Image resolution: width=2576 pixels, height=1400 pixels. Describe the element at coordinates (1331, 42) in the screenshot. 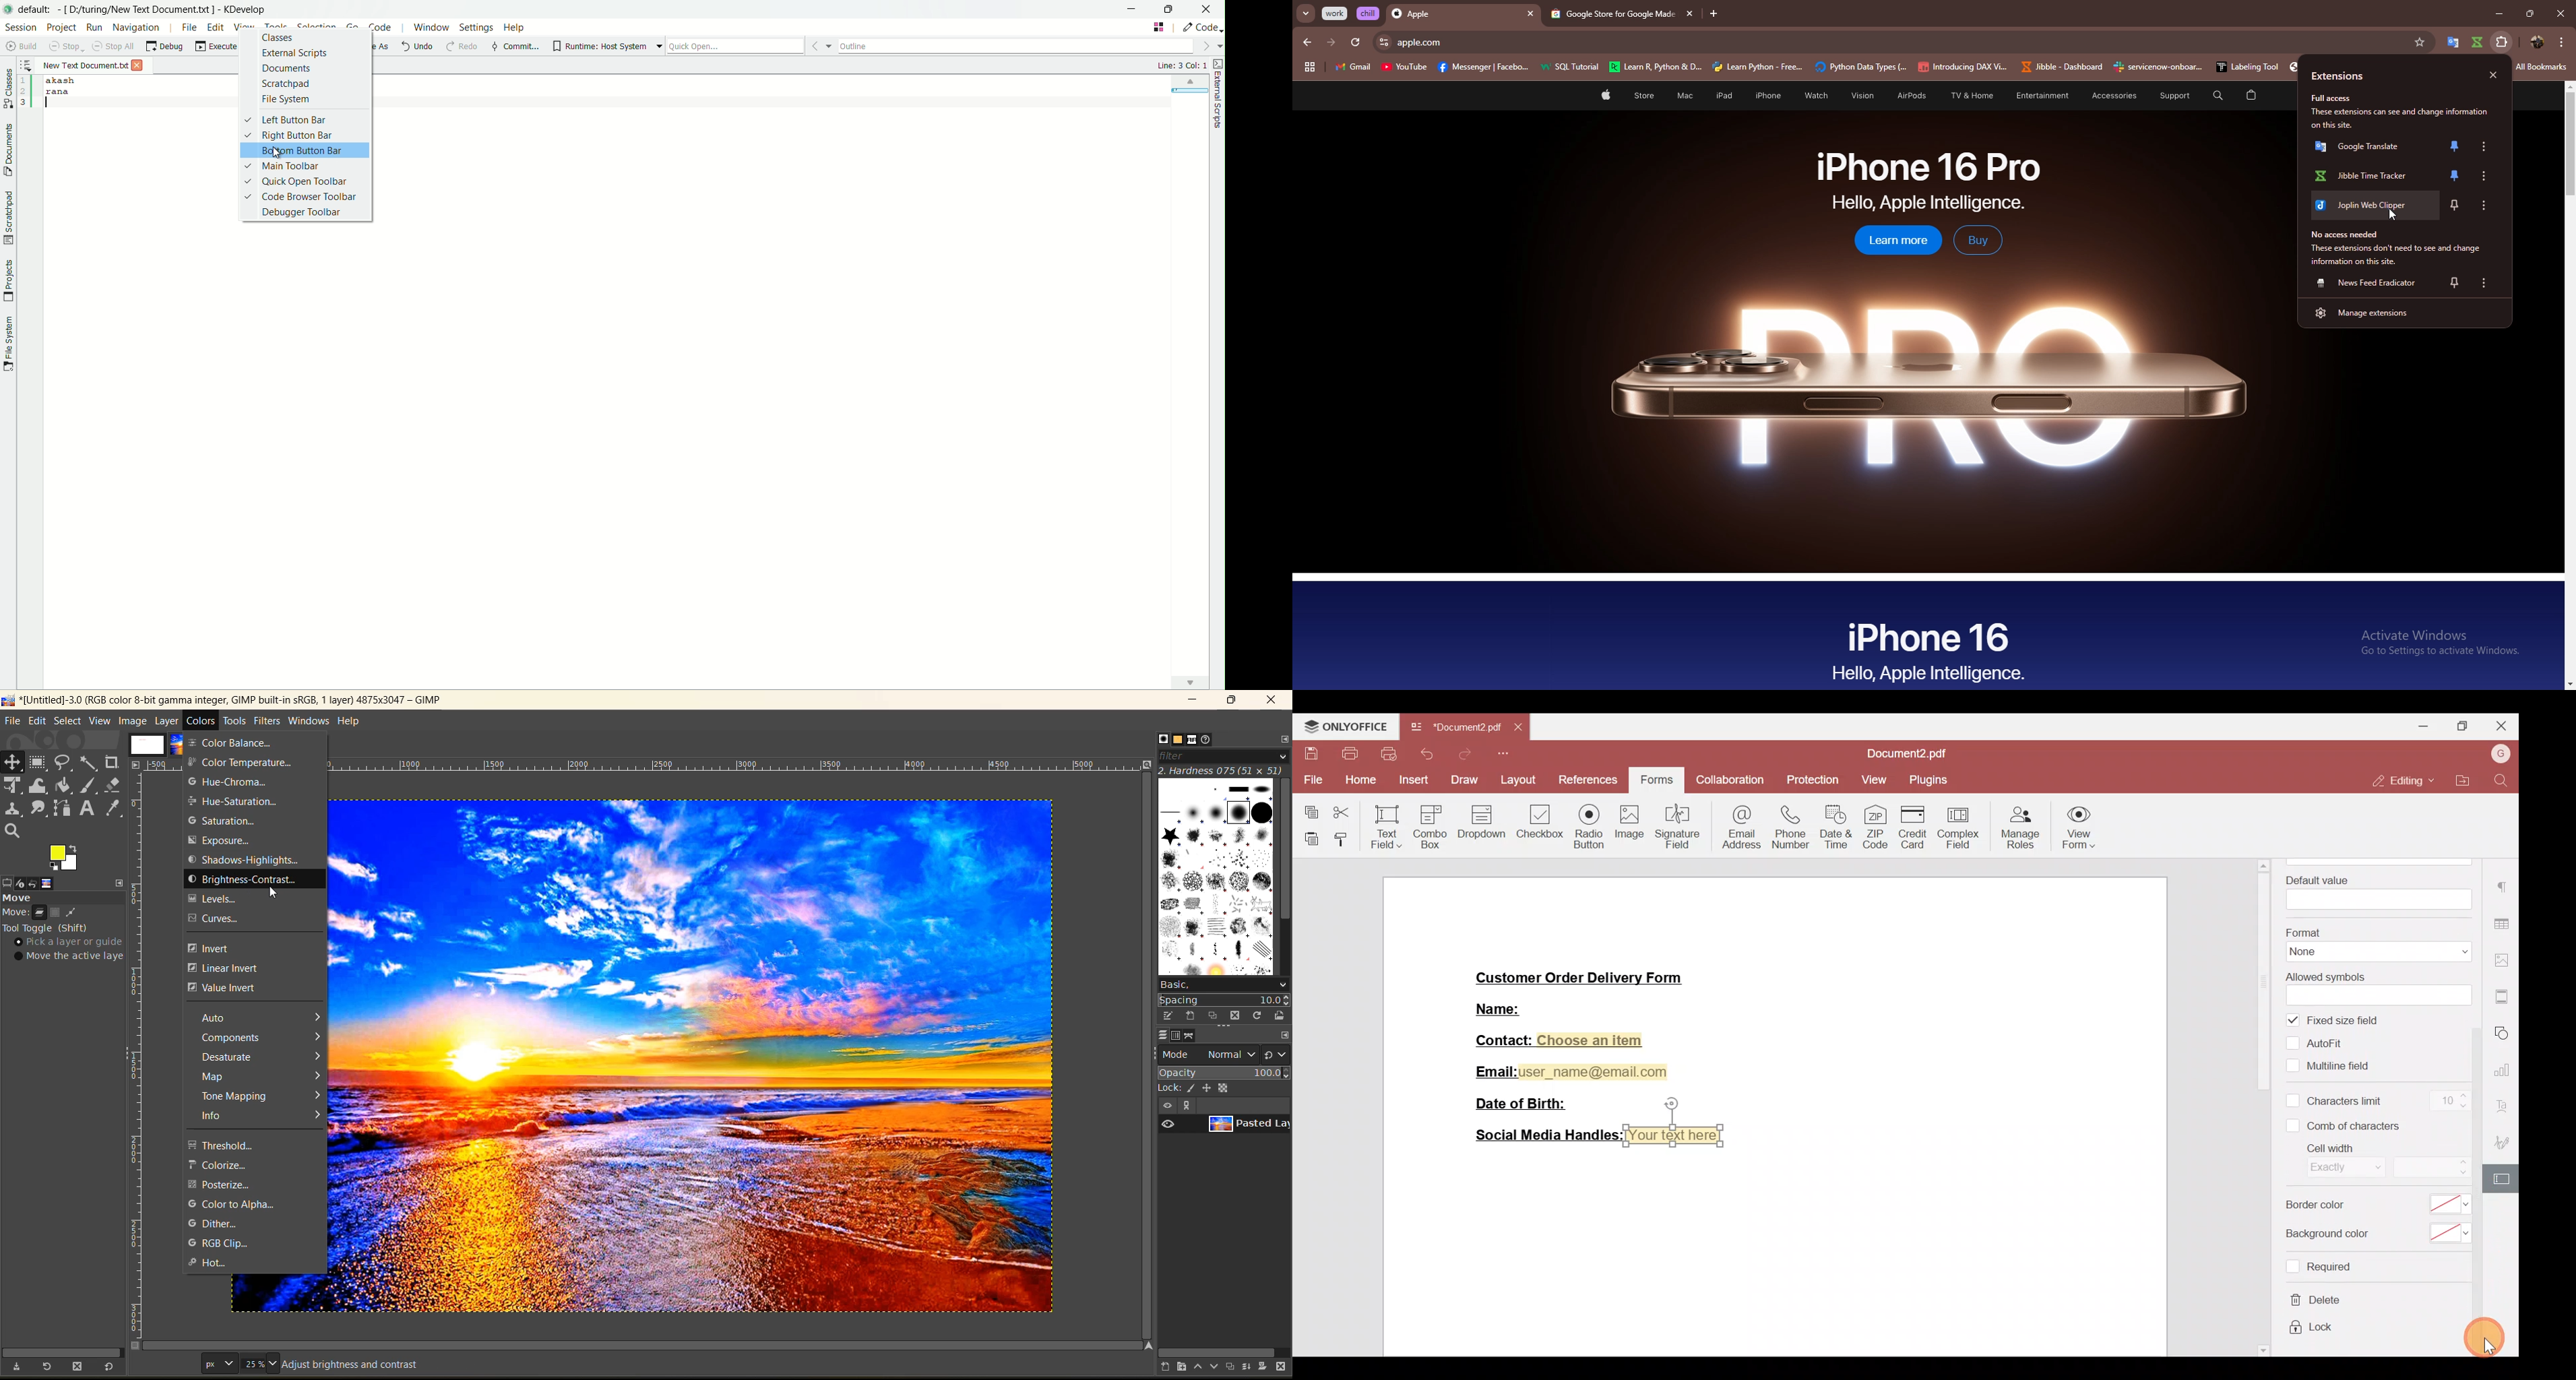

I see `forward` at that location.